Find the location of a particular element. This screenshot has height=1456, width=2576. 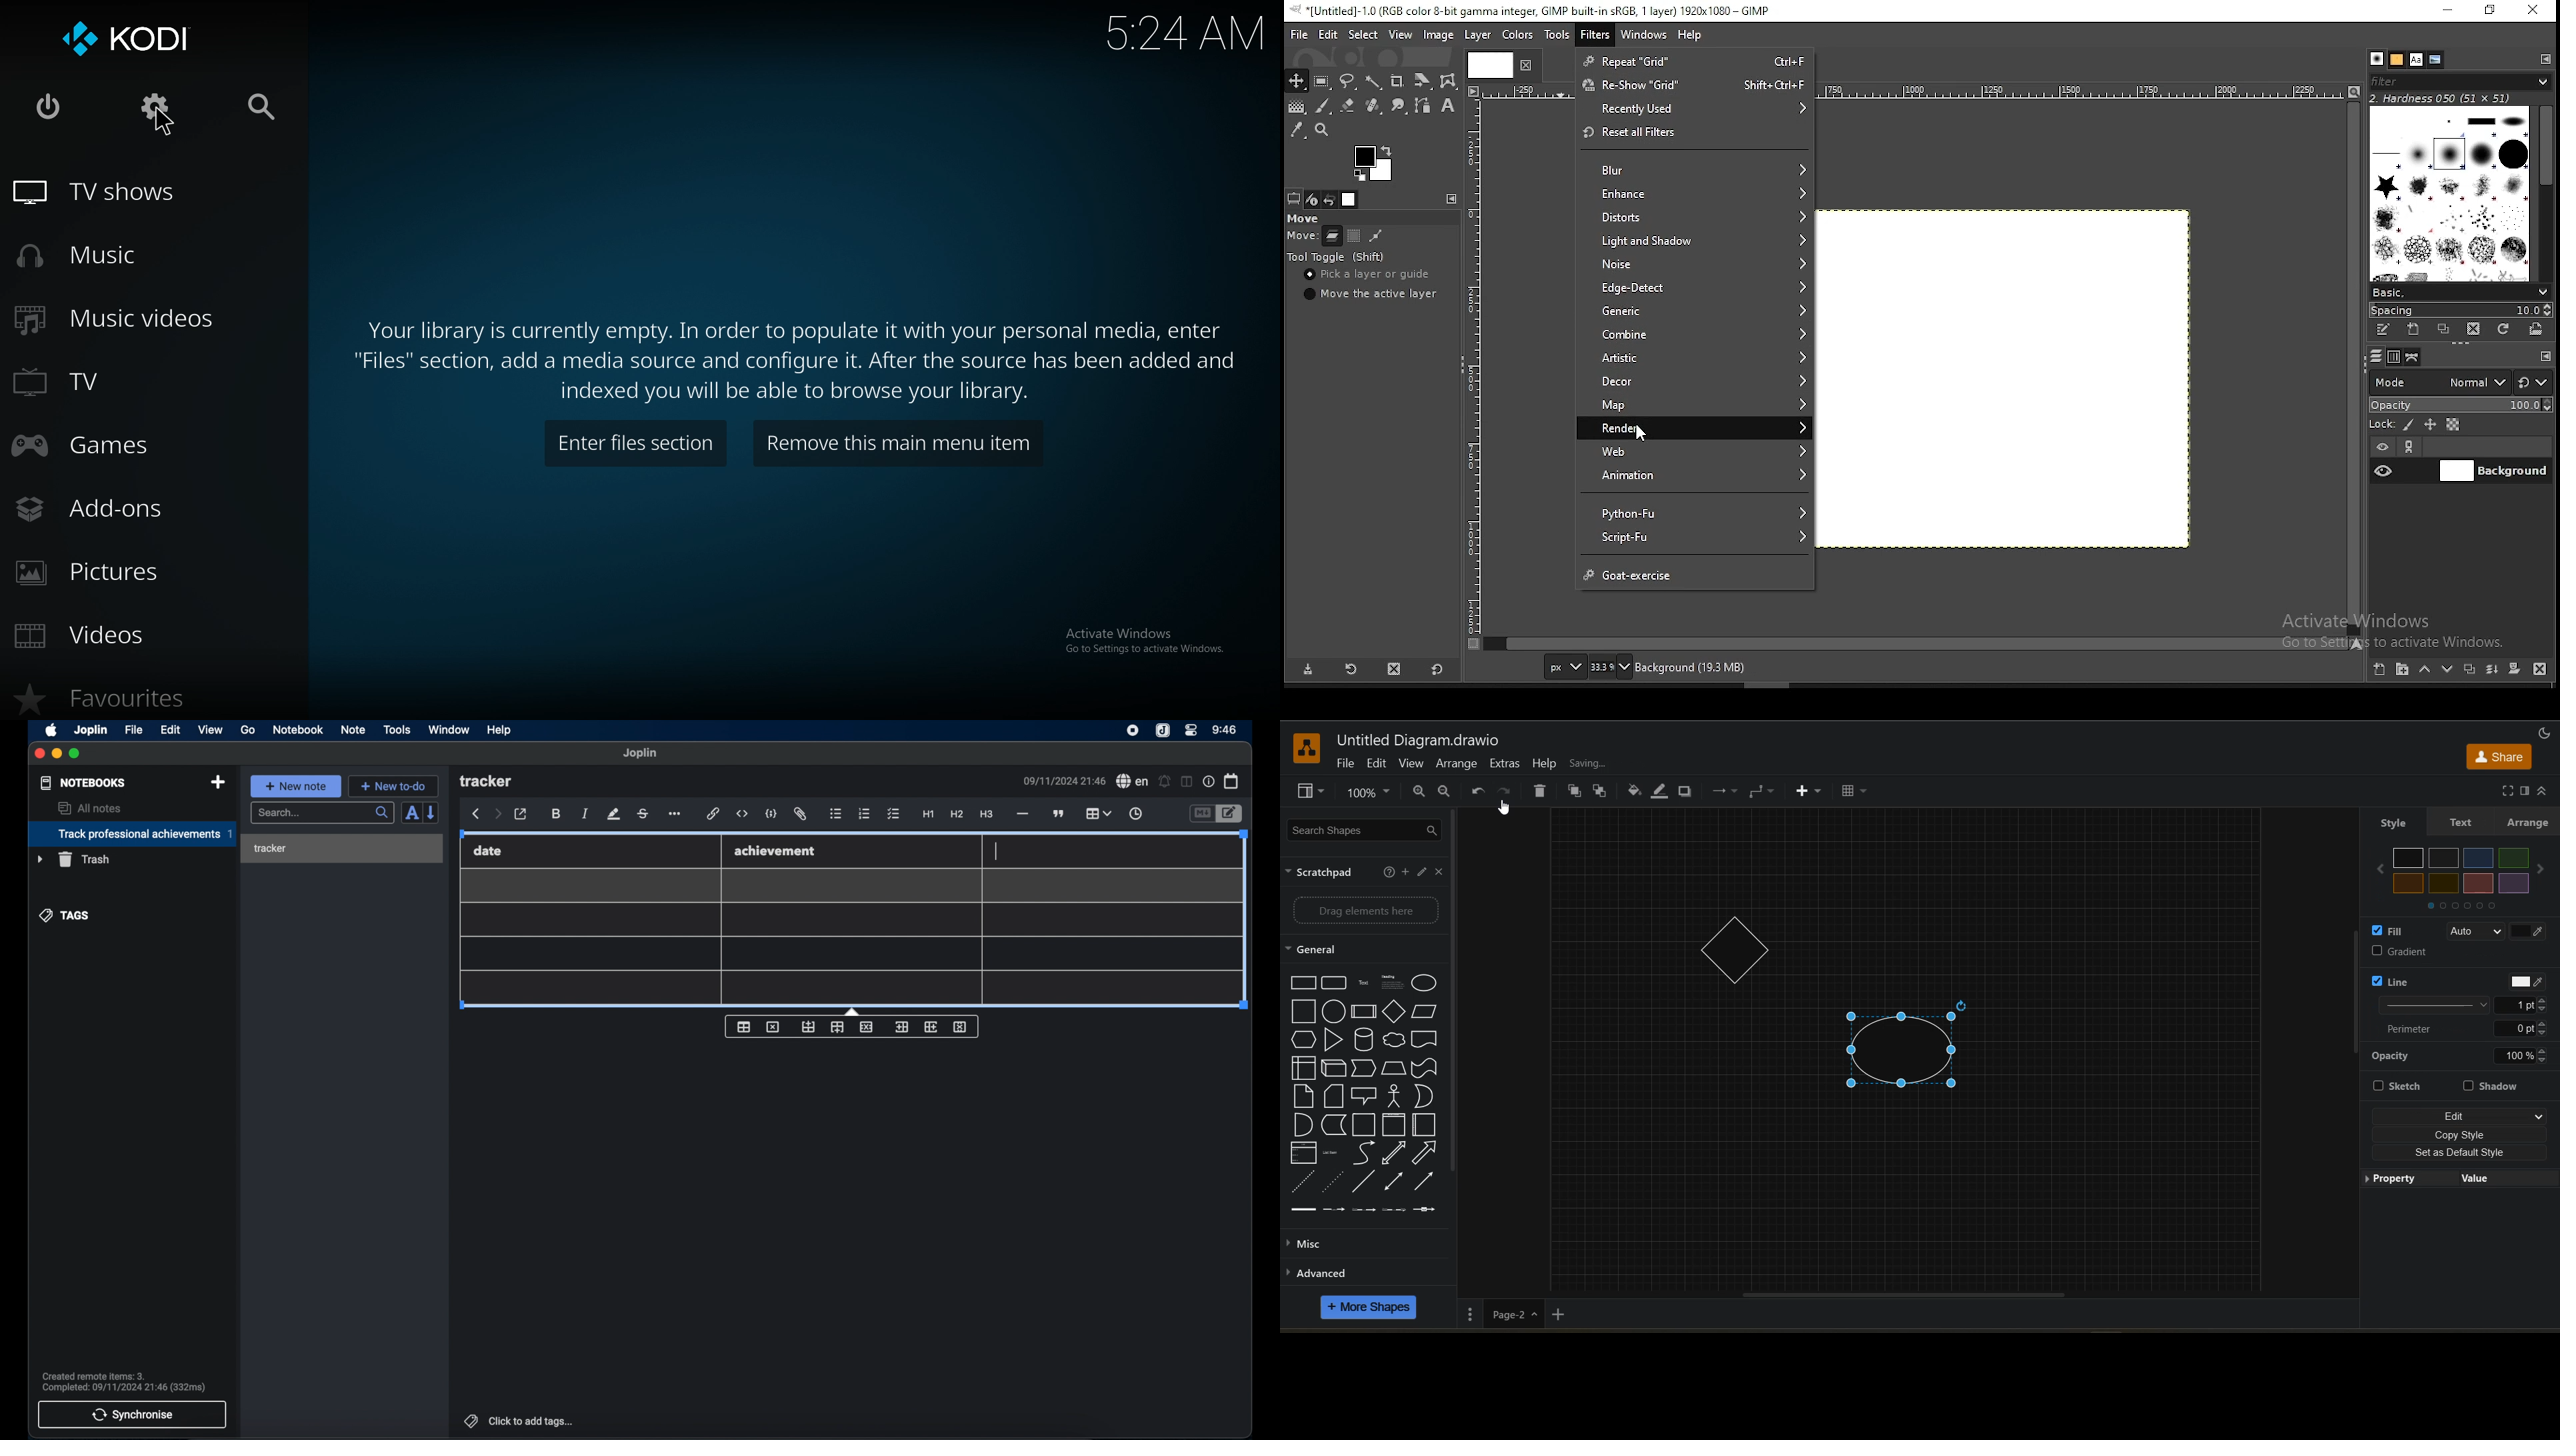

next set of colors is located at coordinates (2460, 906).